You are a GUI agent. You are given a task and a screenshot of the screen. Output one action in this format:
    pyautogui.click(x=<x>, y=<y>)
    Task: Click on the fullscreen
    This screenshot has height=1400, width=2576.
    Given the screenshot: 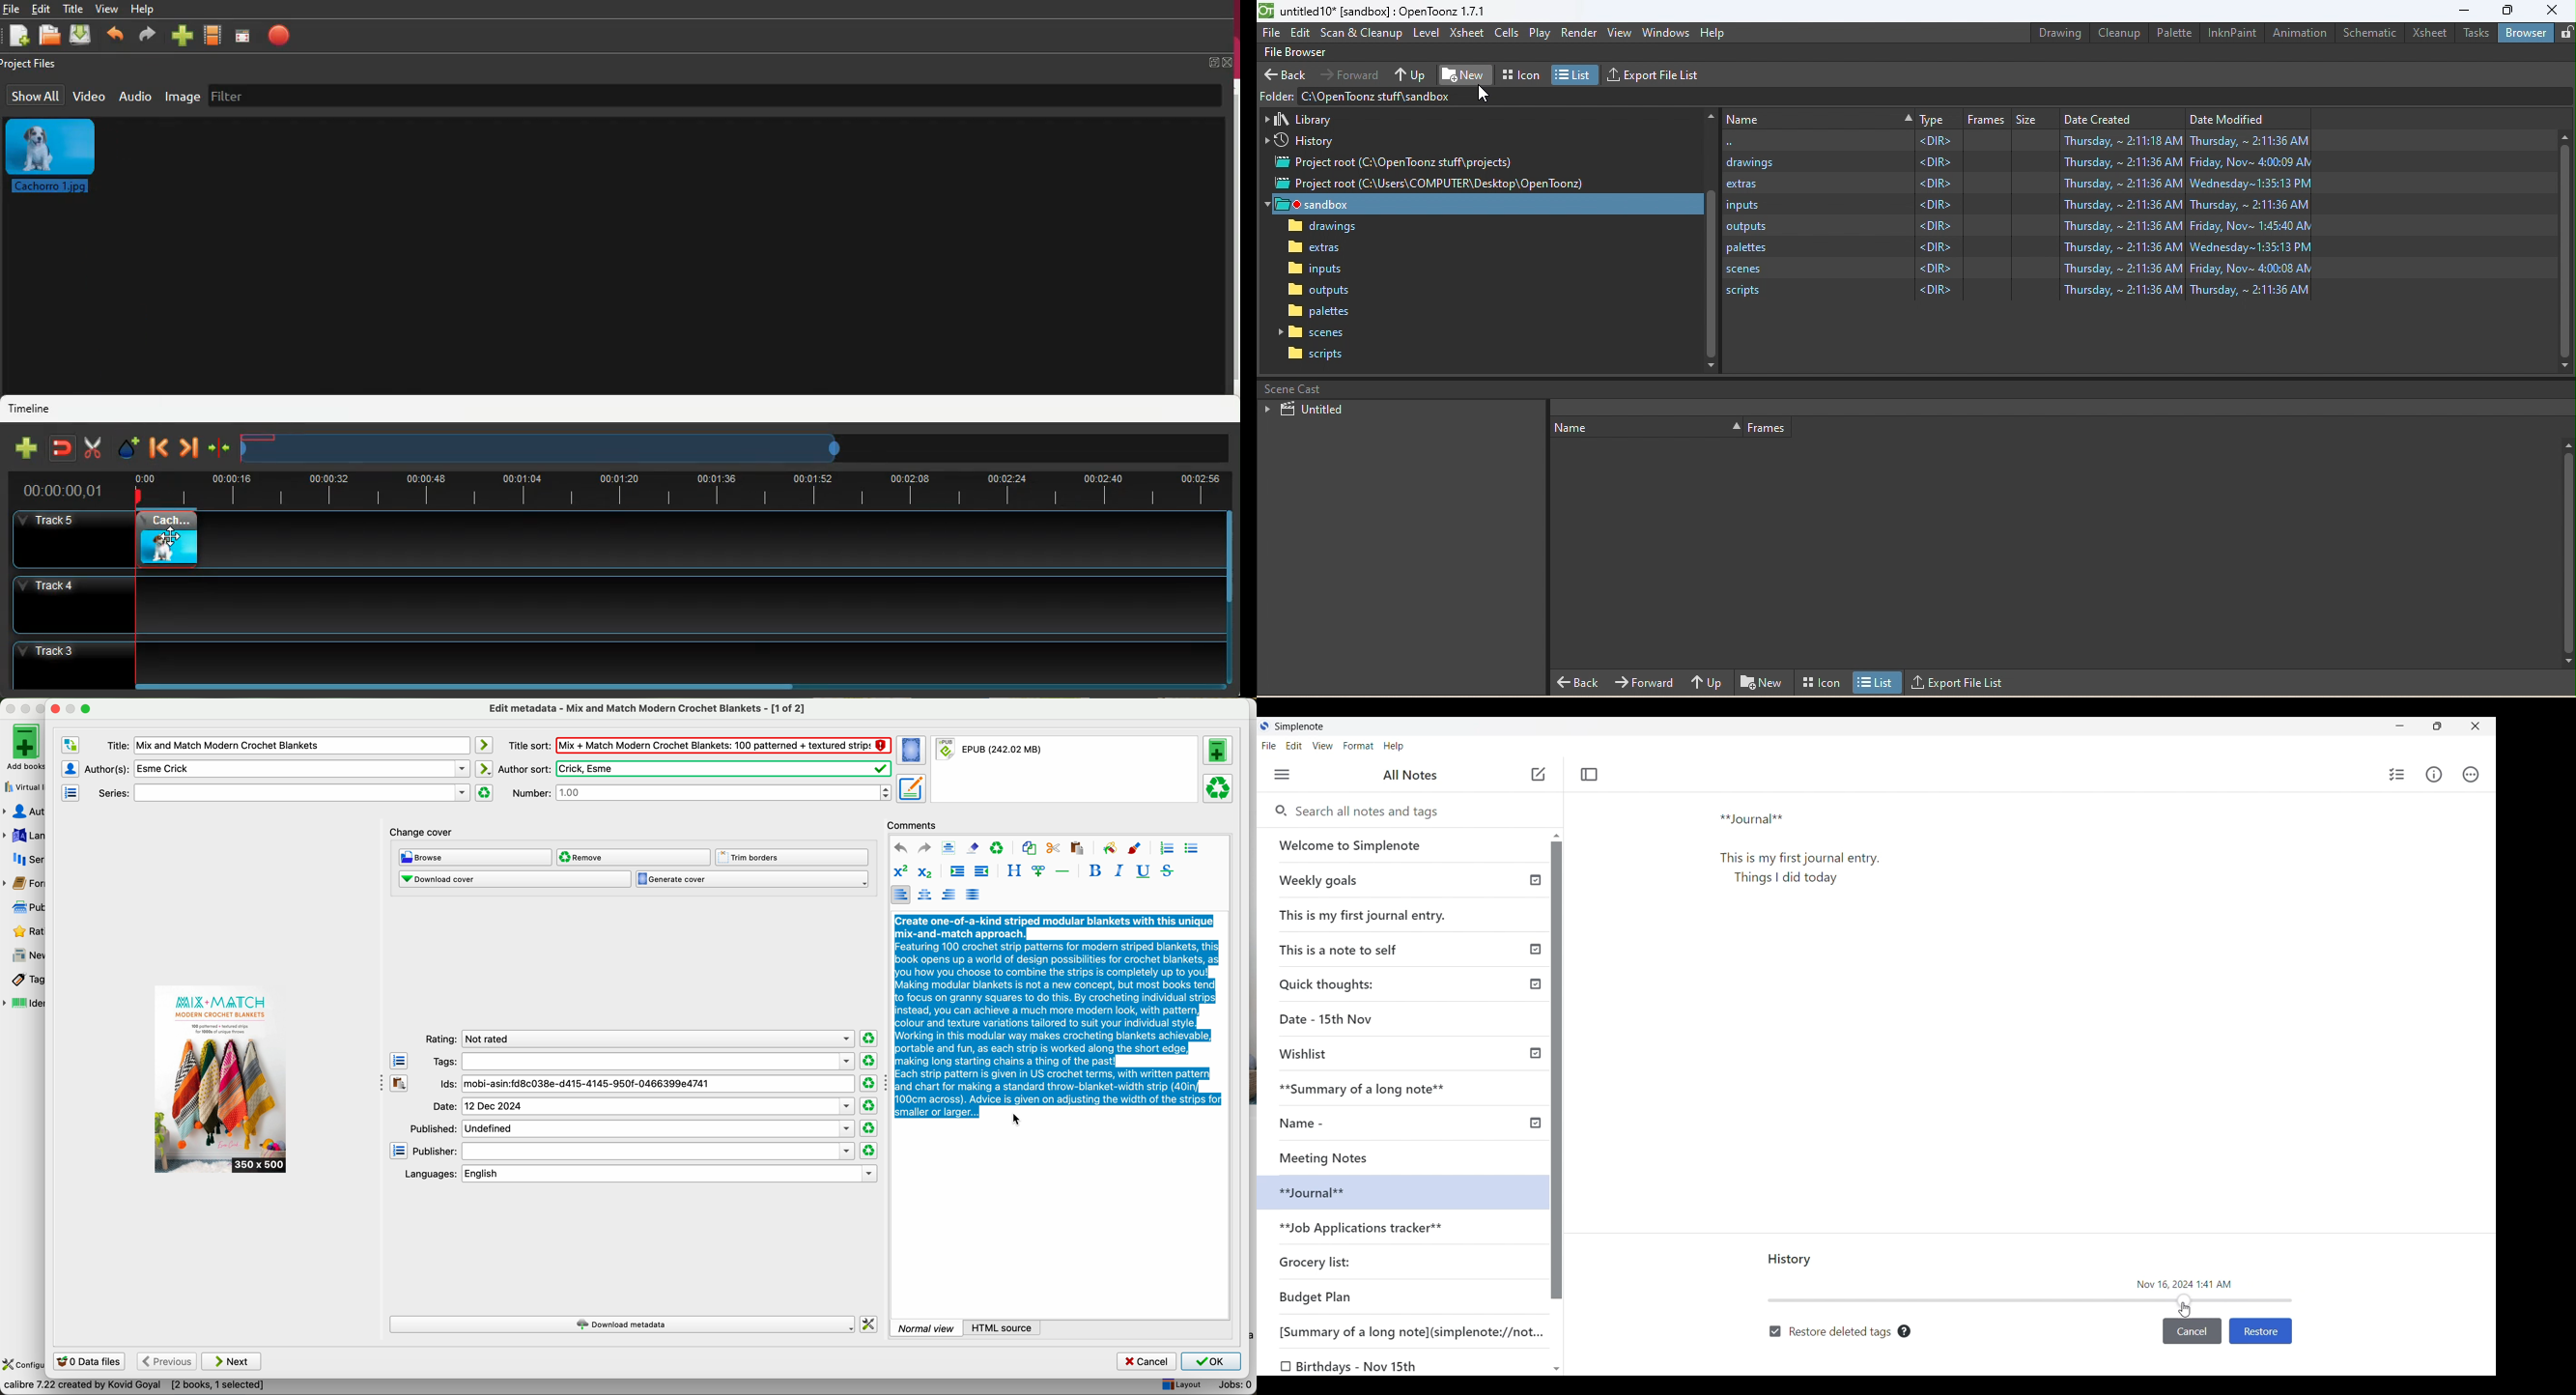 What is the action you would take?
    pyautogui.click(x=1219, y=60)
    